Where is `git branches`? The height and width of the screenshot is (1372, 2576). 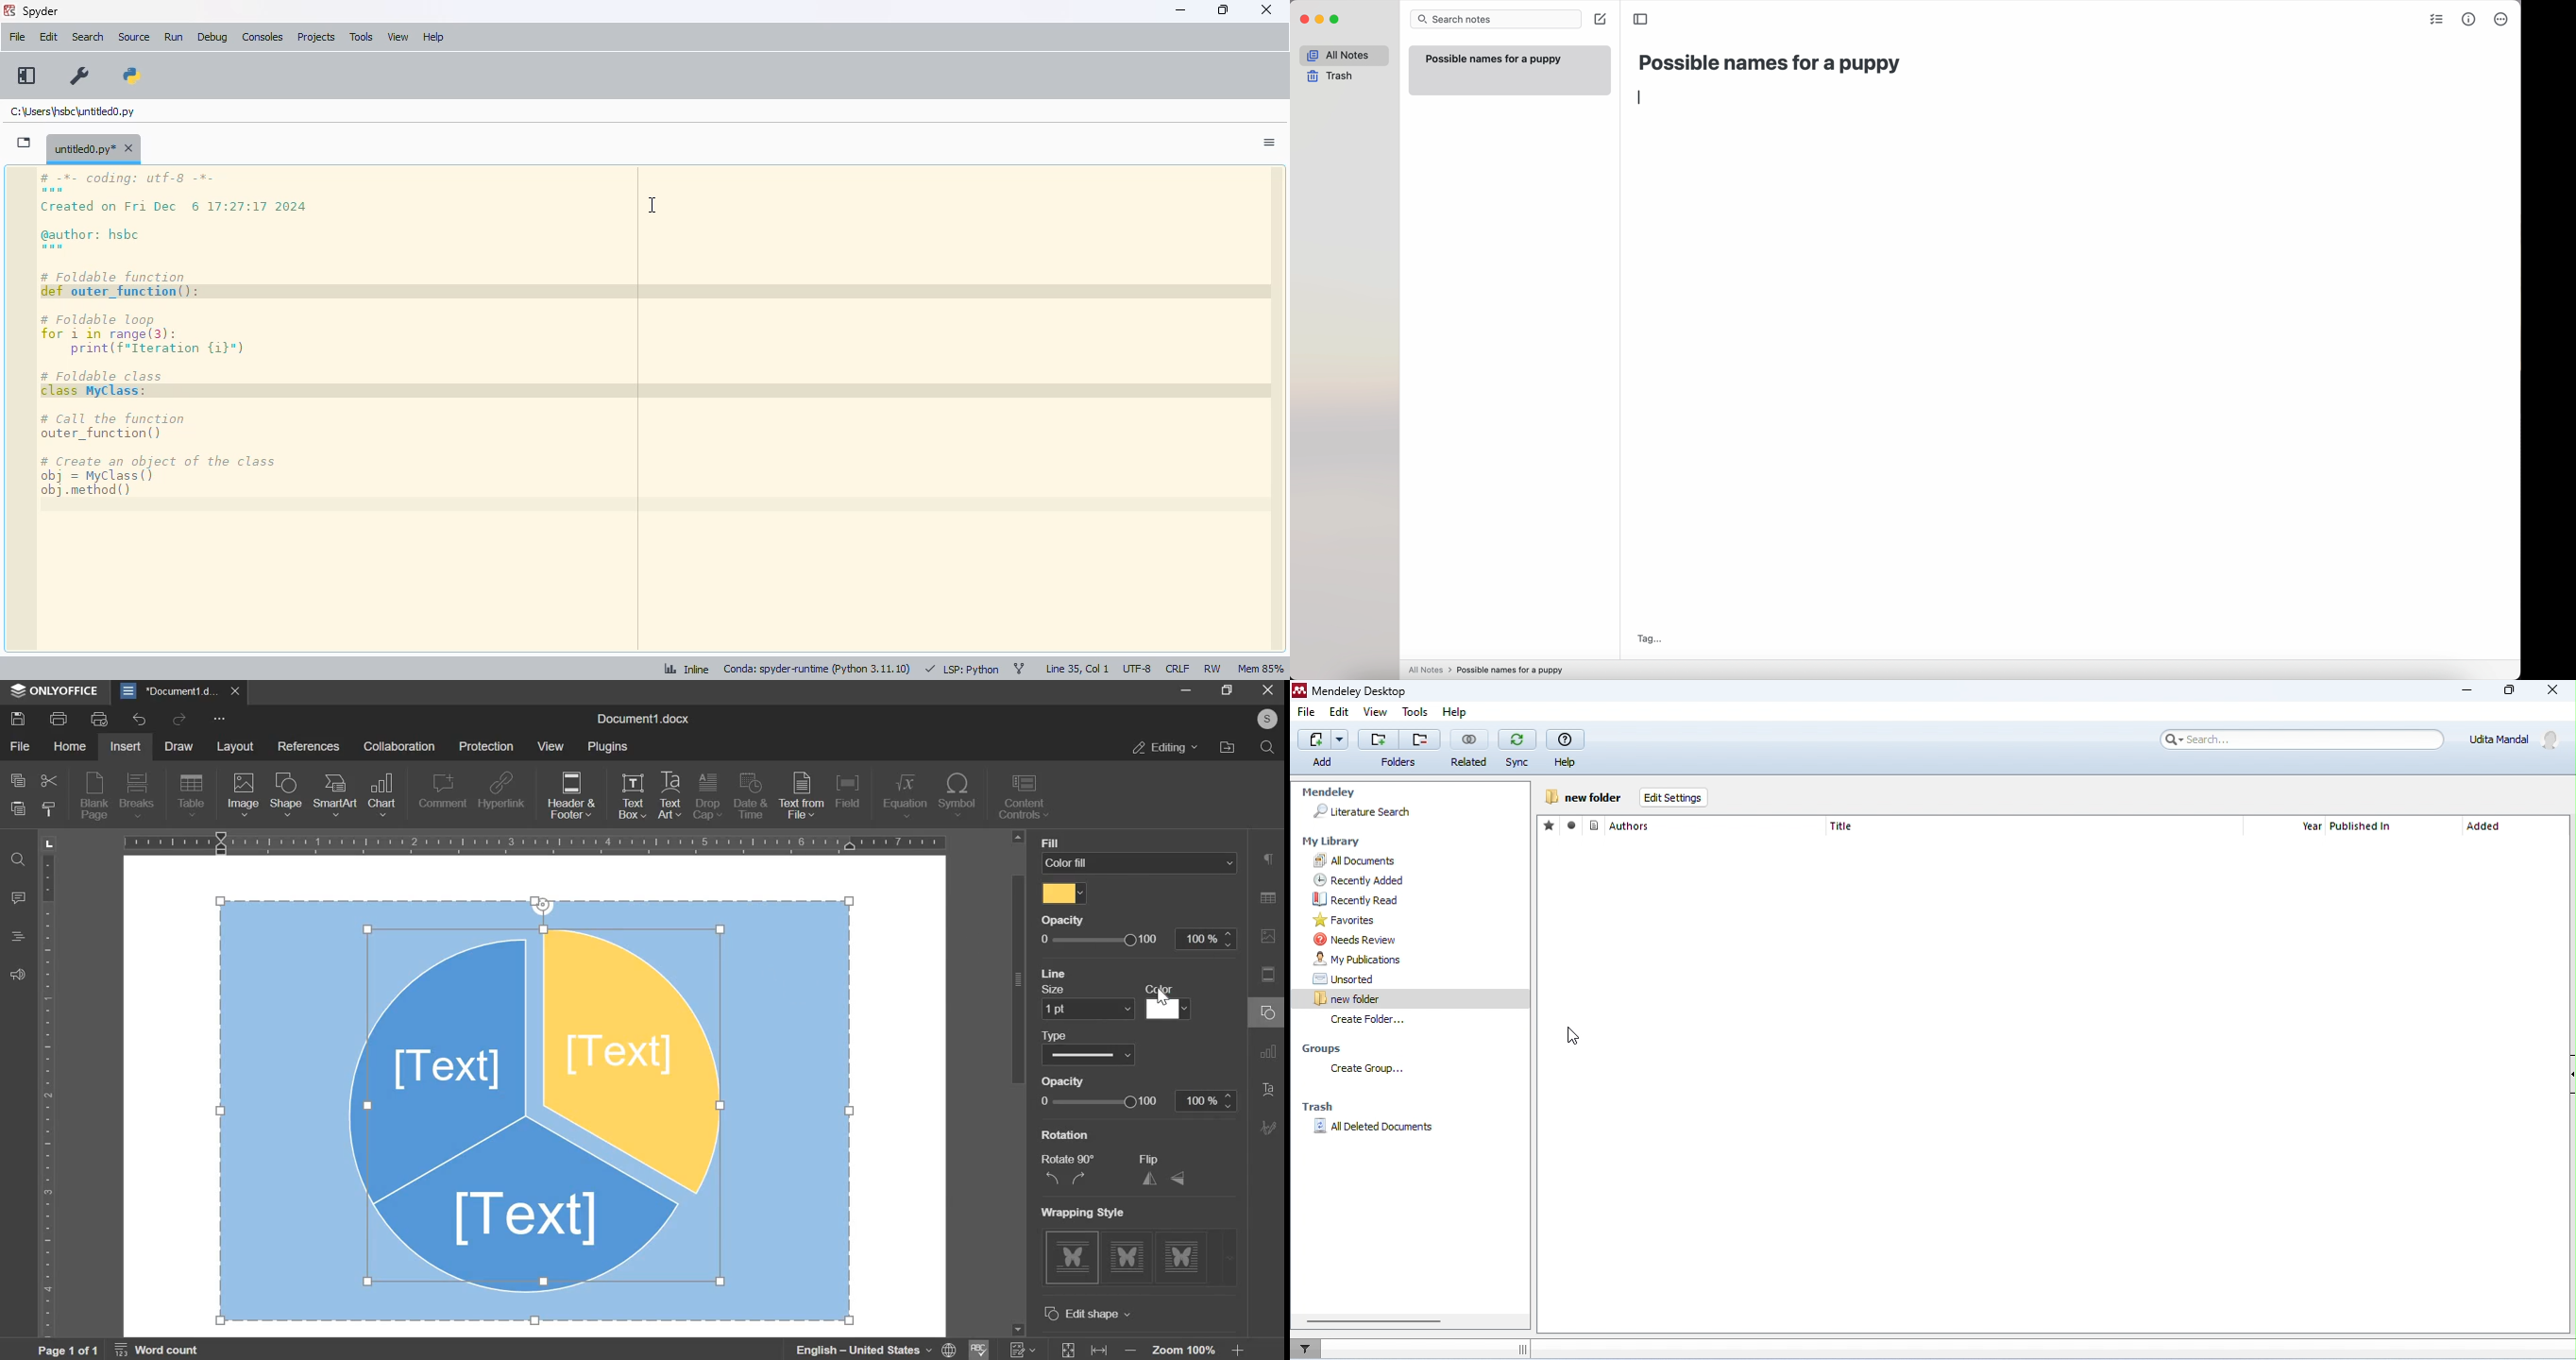
git branches is located at coordinates (1020, 669).